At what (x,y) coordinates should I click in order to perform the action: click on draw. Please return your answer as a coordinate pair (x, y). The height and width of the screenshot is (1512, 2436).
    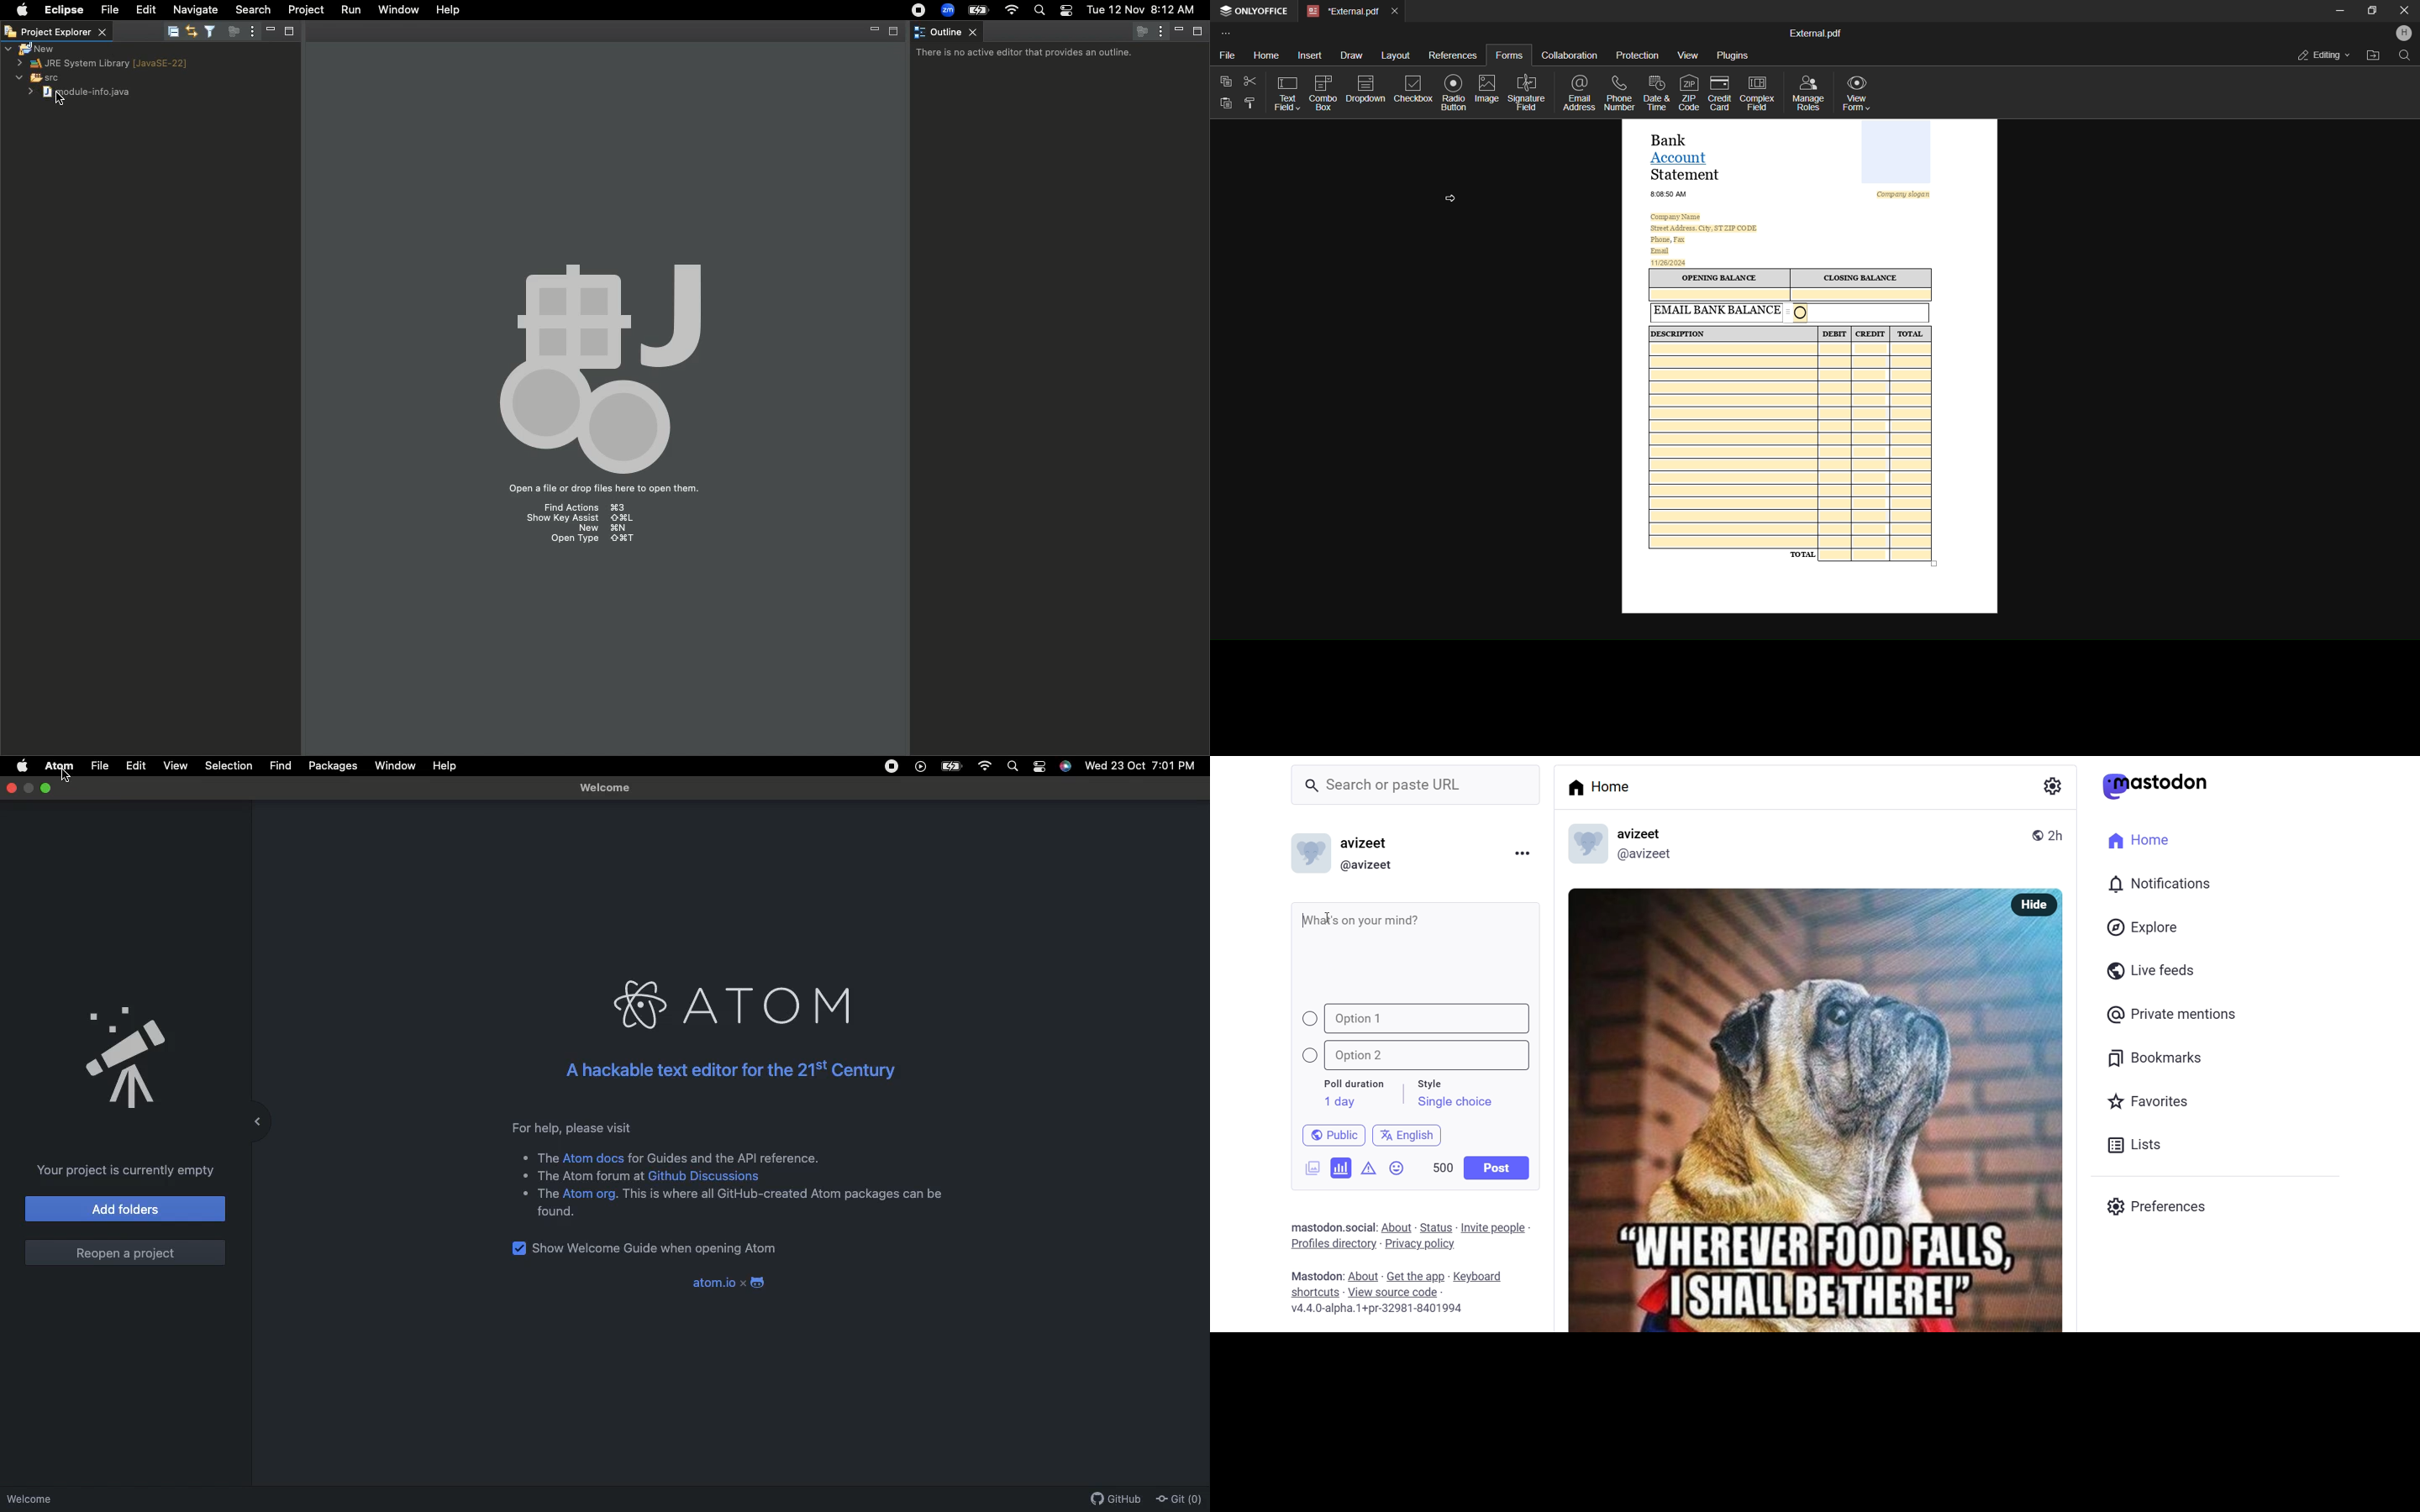
    Looking at the image, I should click on (1351, 55).